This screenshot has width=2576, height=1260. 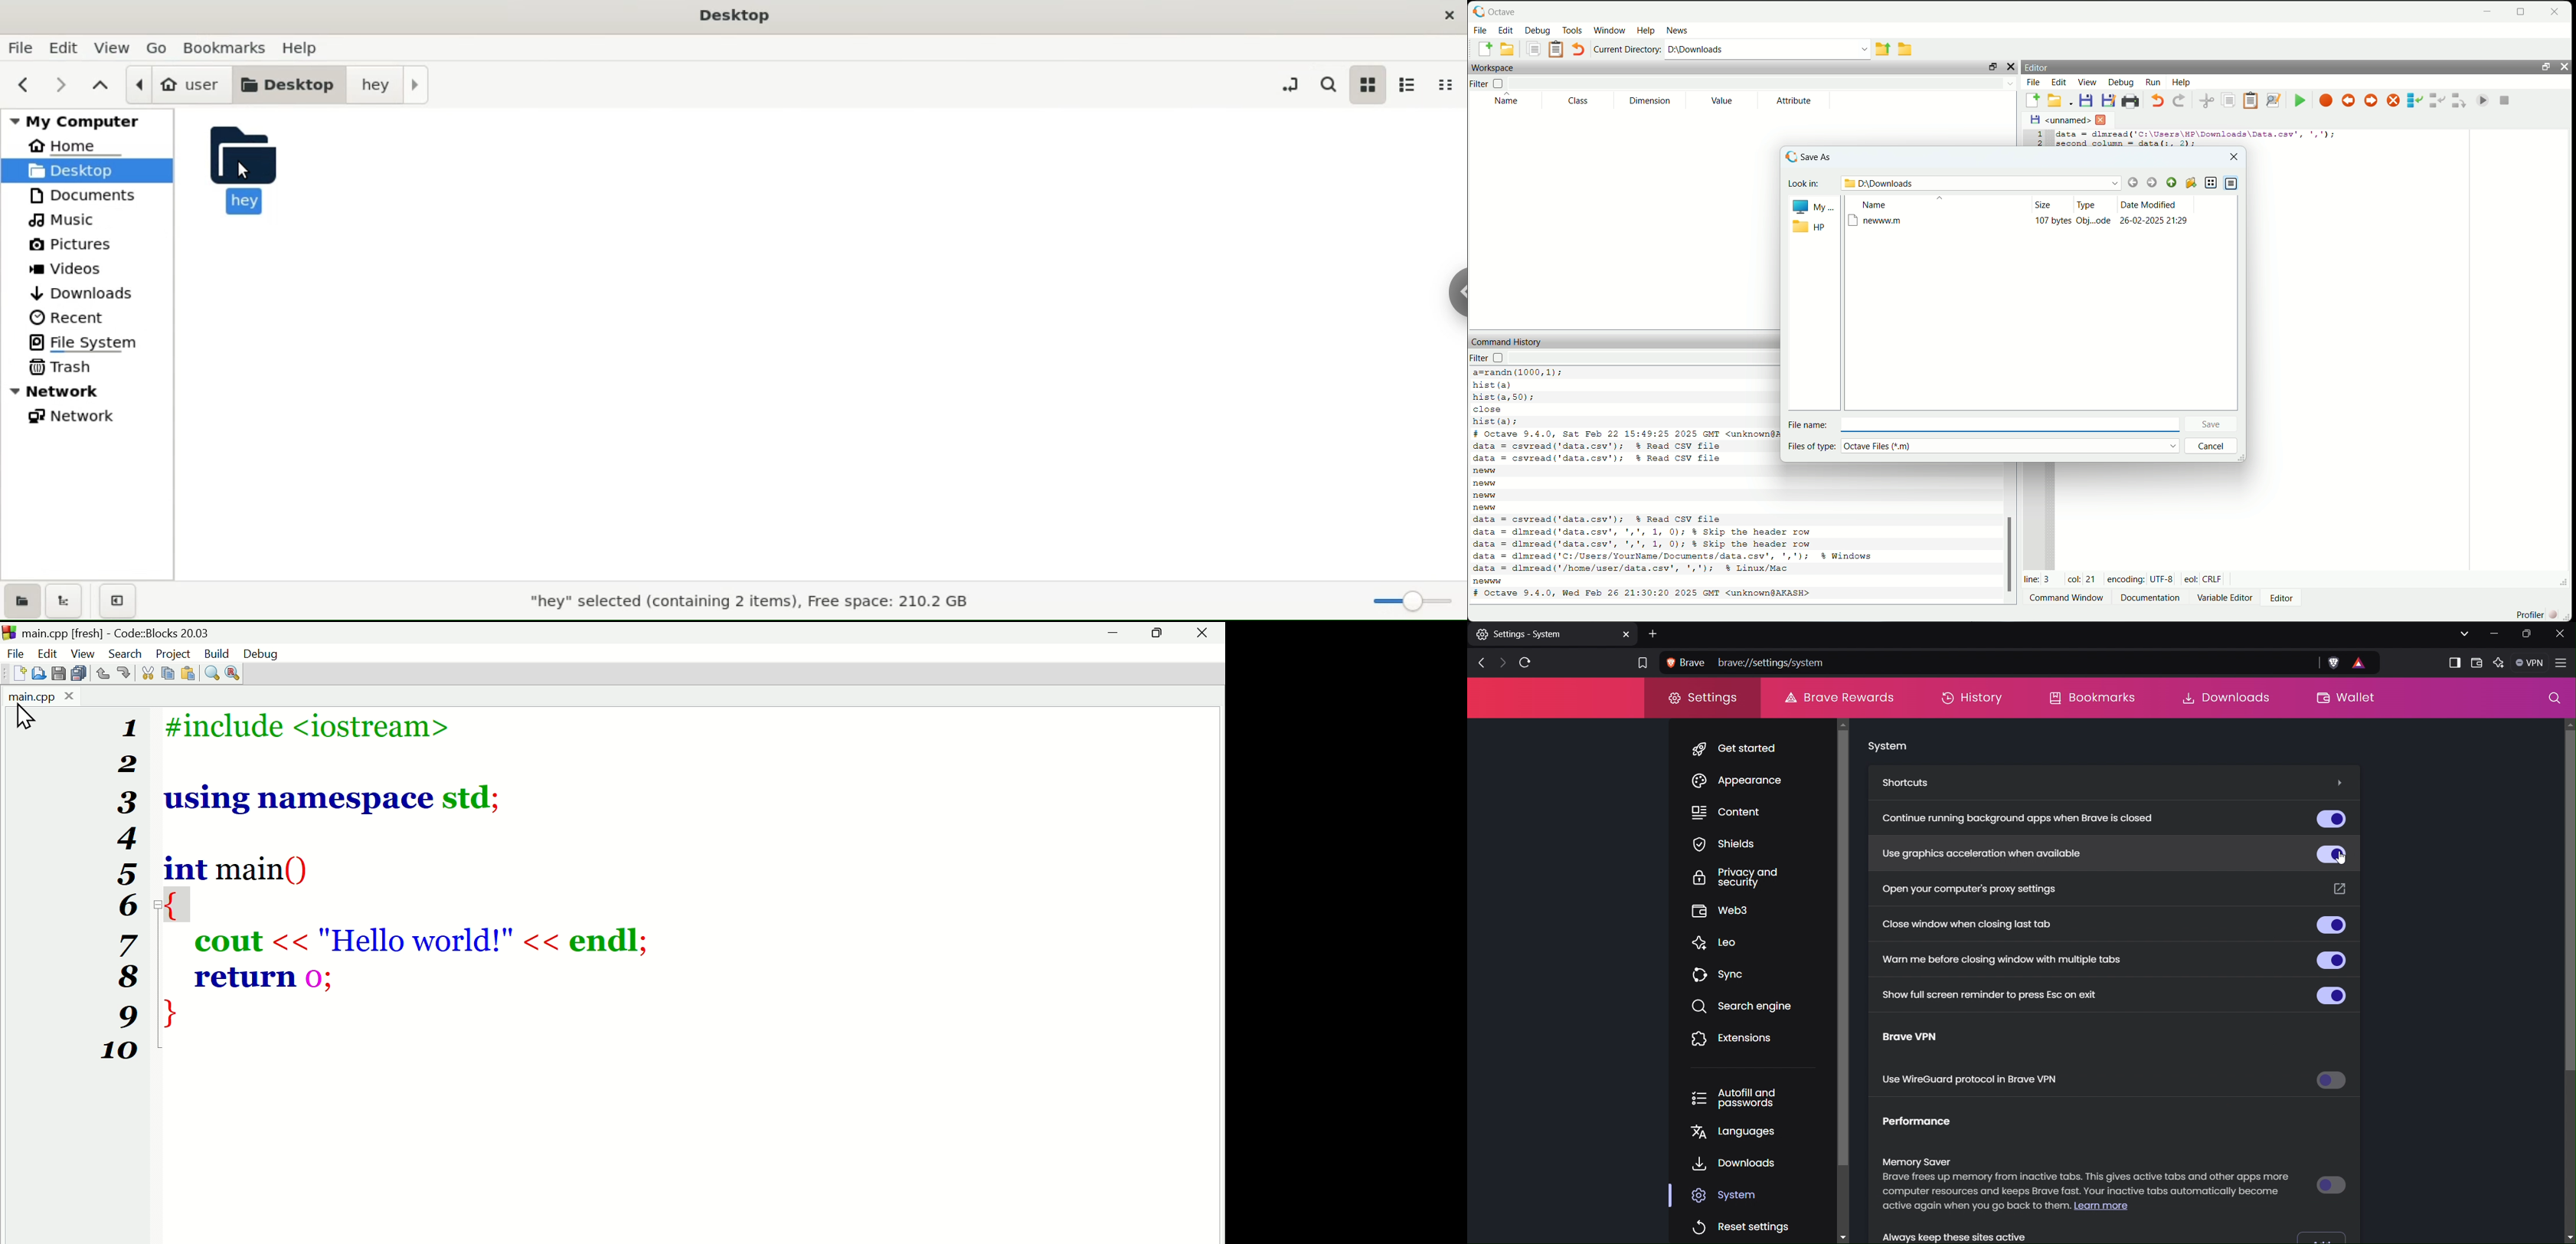 I want to click on Memory Saver, so click(x=2088, y=1187).